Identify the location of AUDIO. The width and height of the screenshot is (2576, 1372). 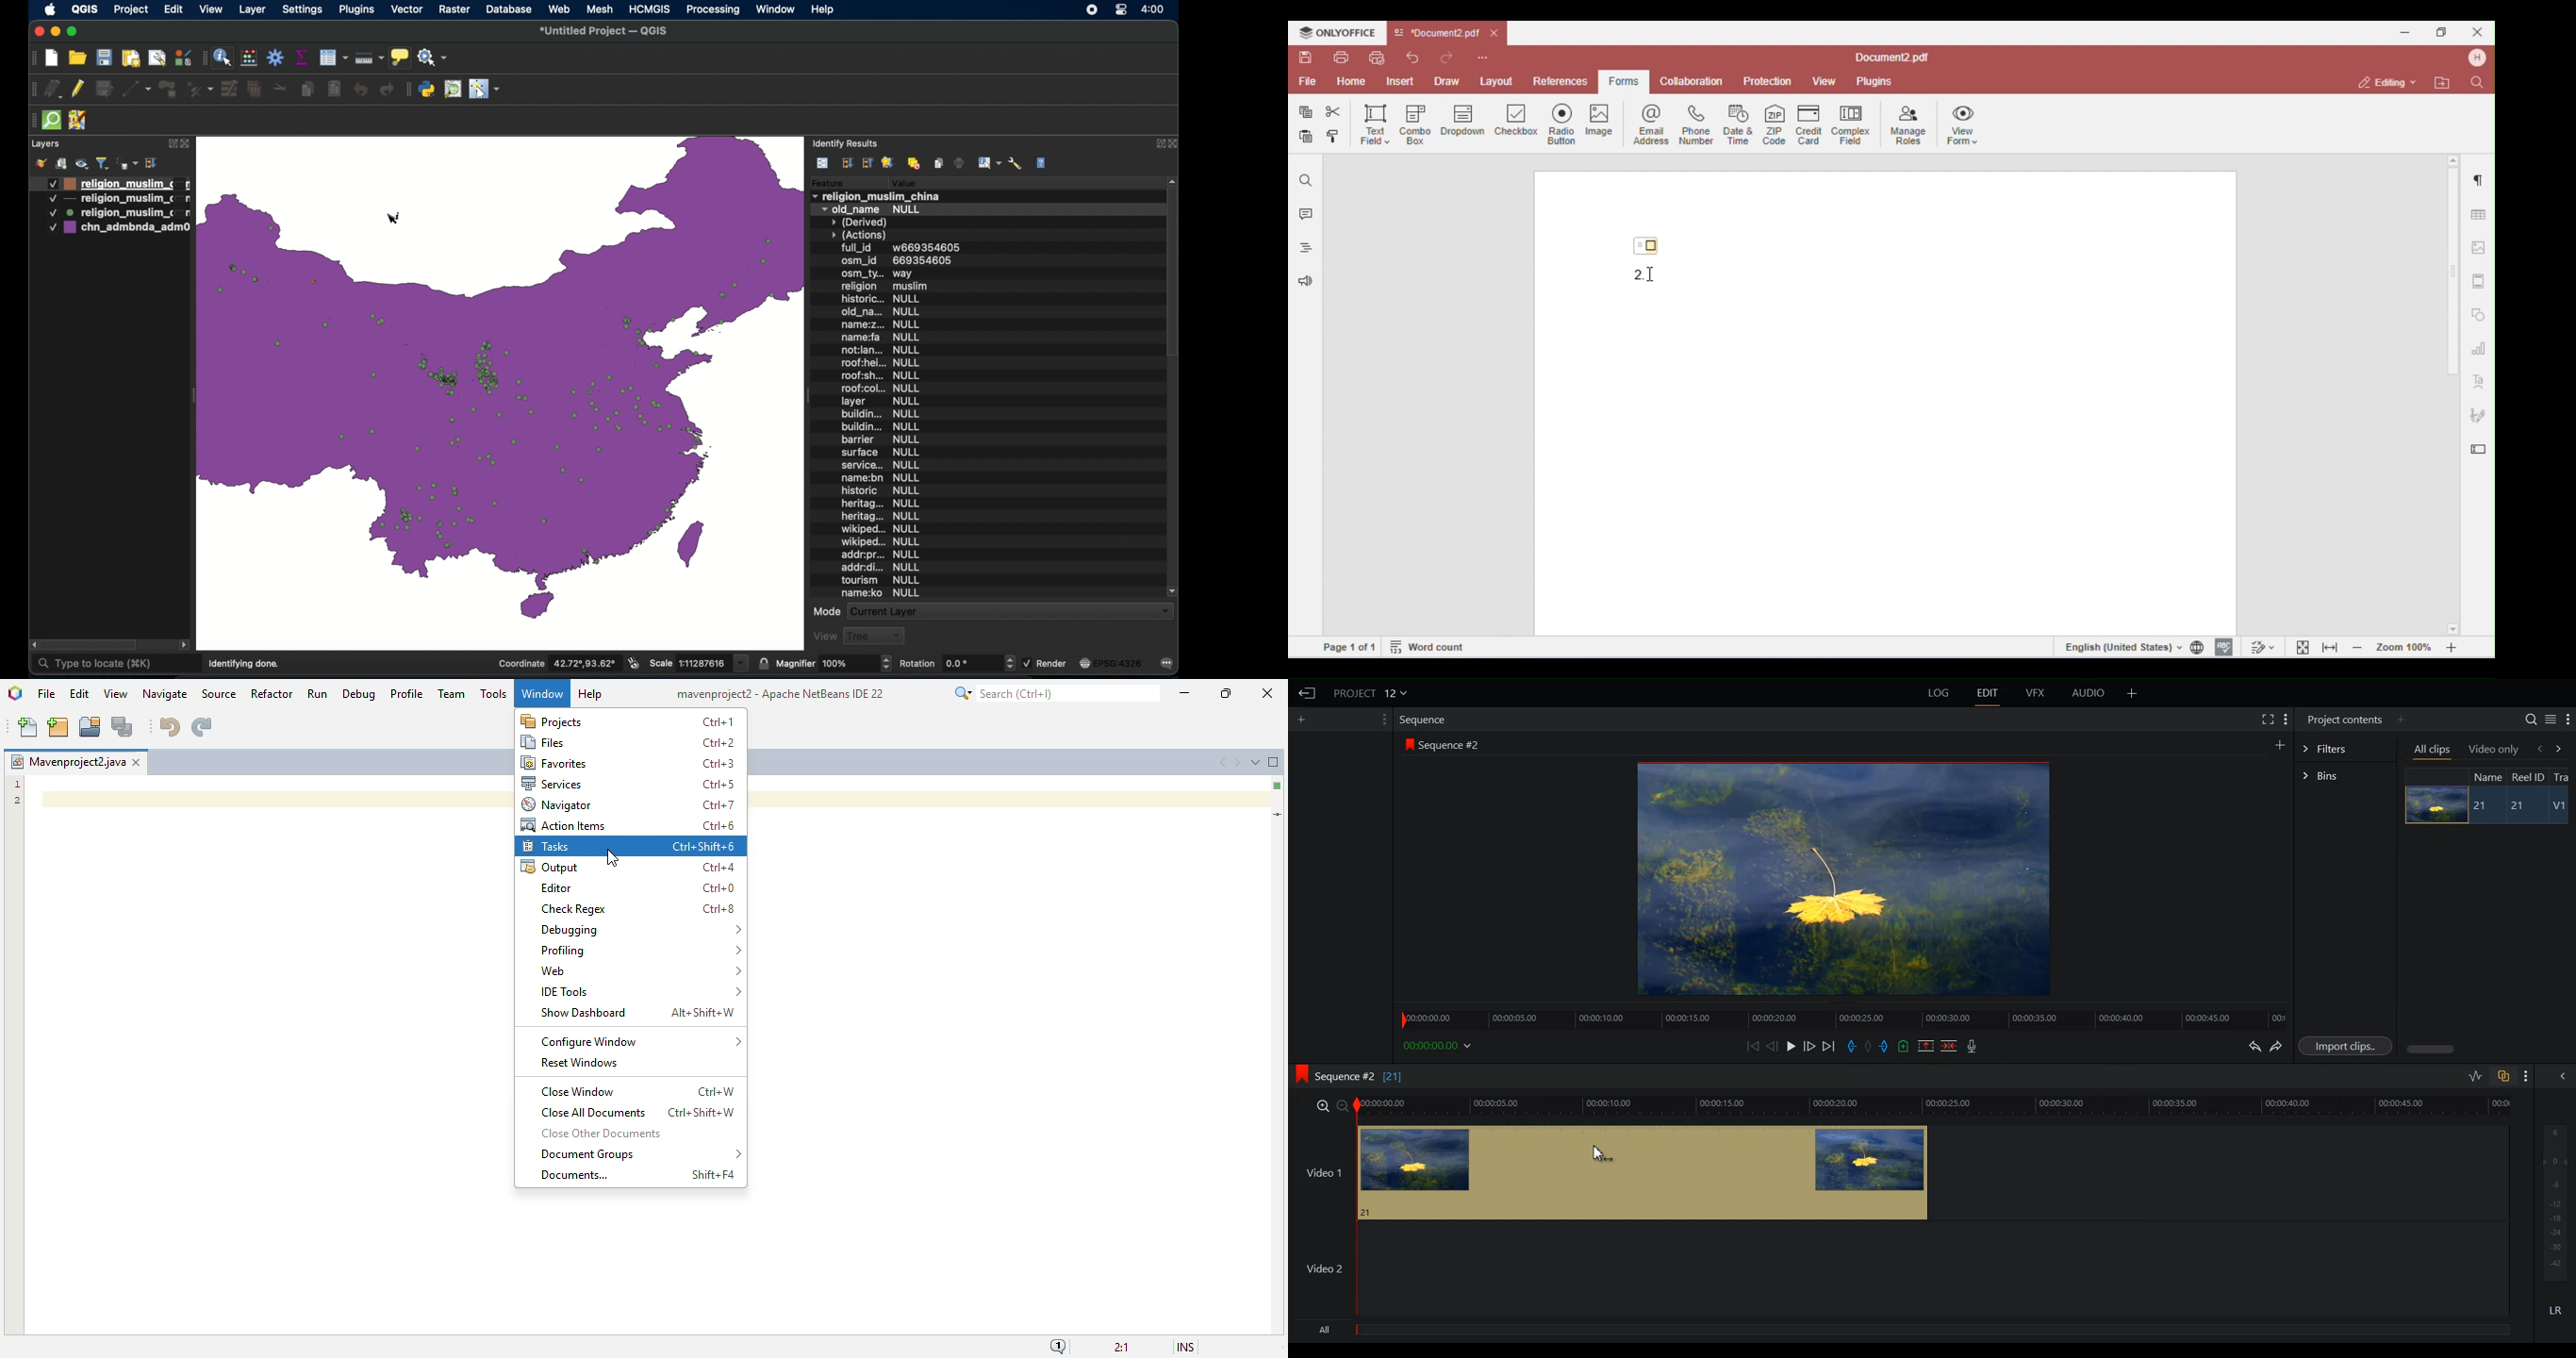
(2090, 693).